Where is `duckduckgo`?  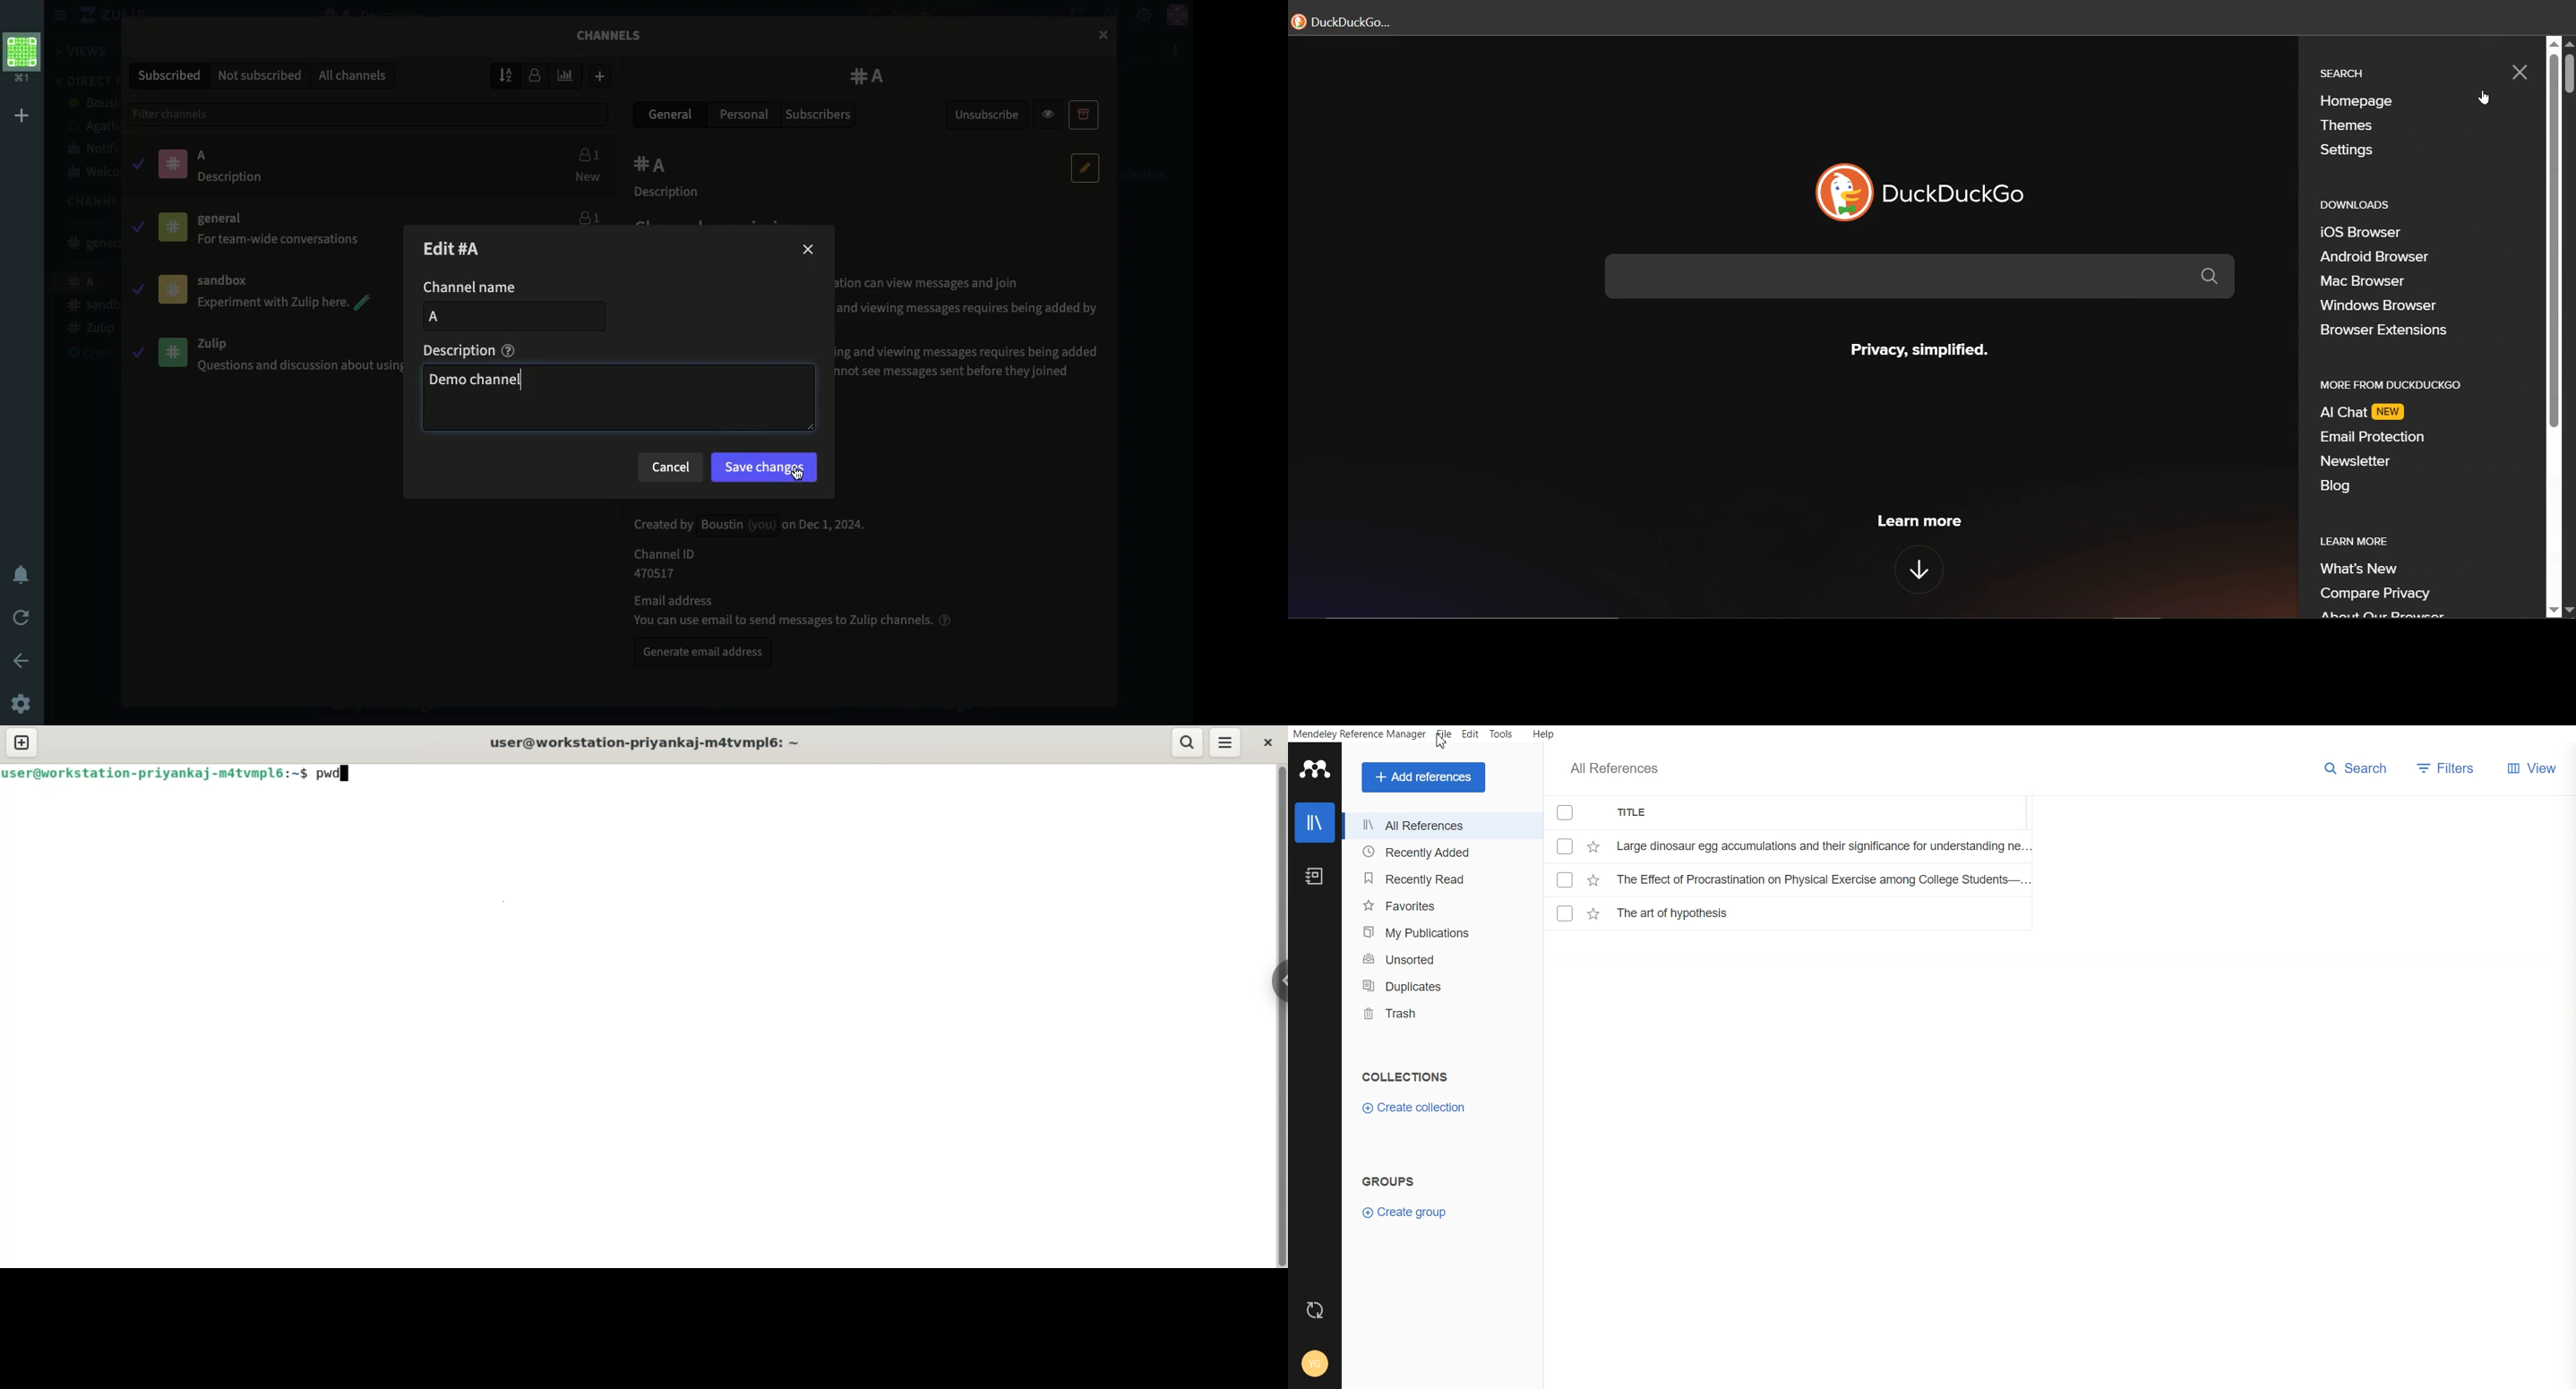 duckduckgo is located at coordinates (1349, 21).